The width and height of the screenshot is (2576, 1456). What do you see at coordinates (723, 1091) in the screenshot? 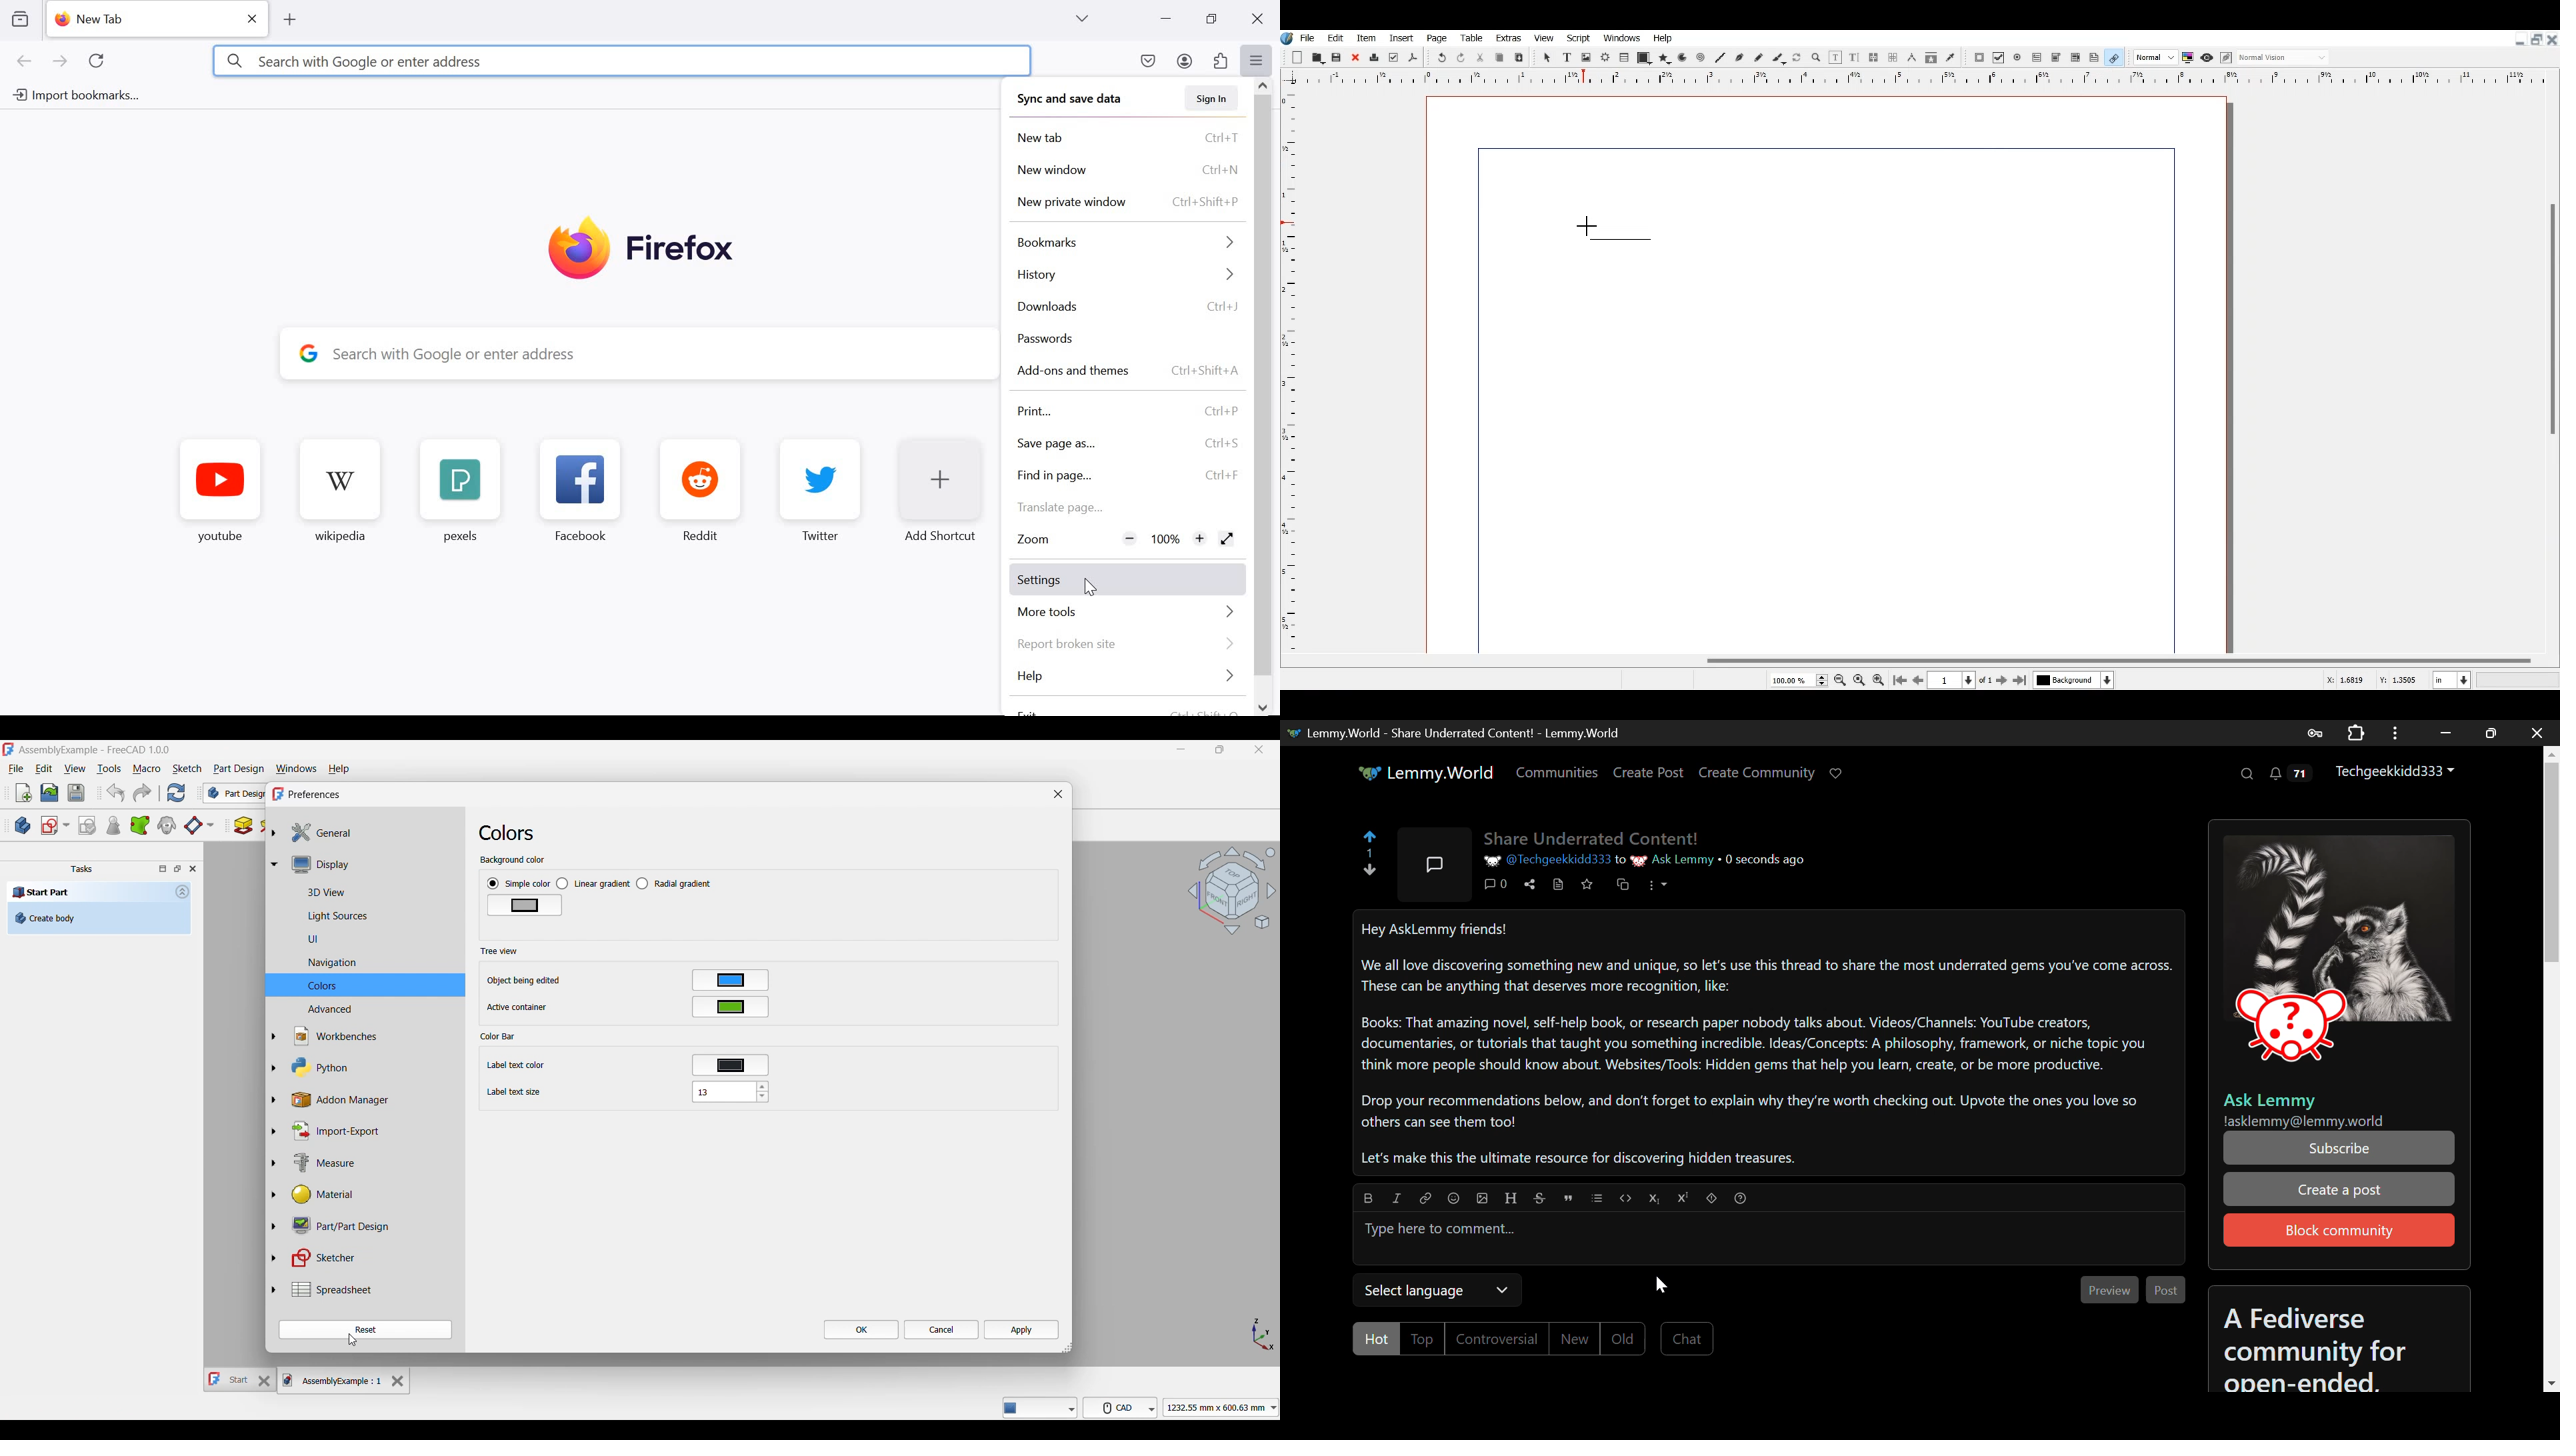
I see `Manually change text size` at bounding box center [723, 1091].